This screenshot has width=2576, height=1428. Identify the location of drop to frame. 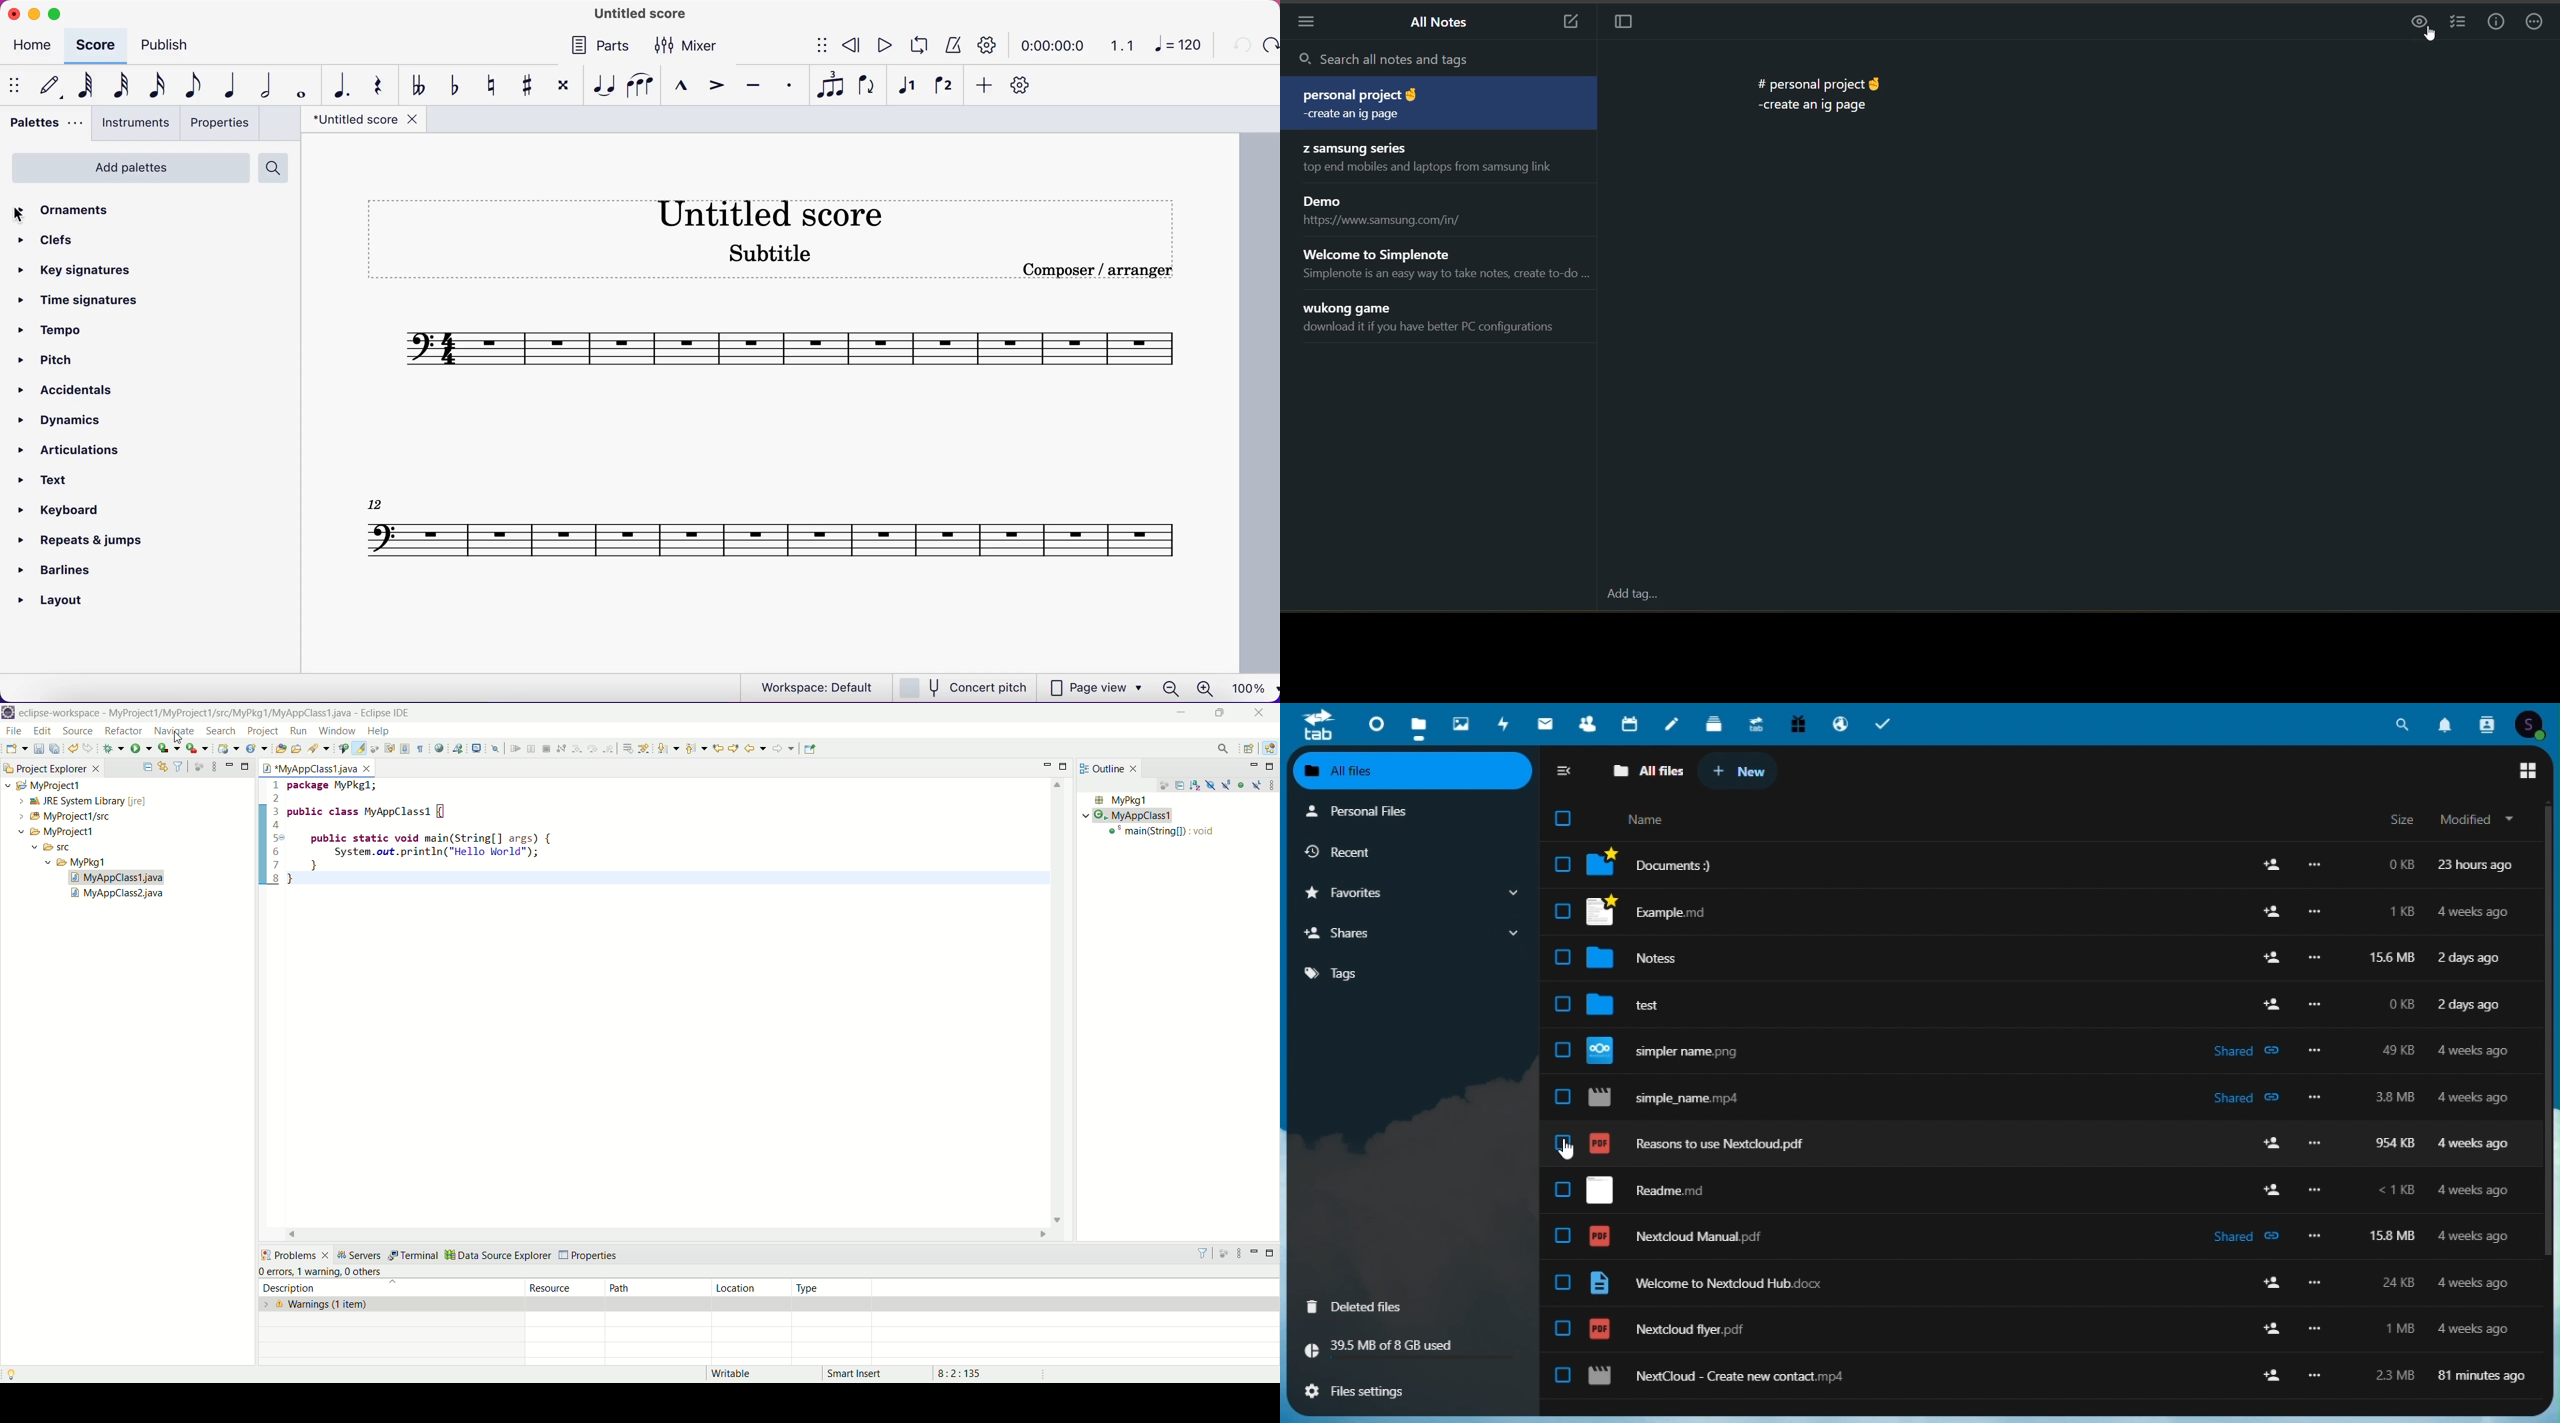
(627, 749).